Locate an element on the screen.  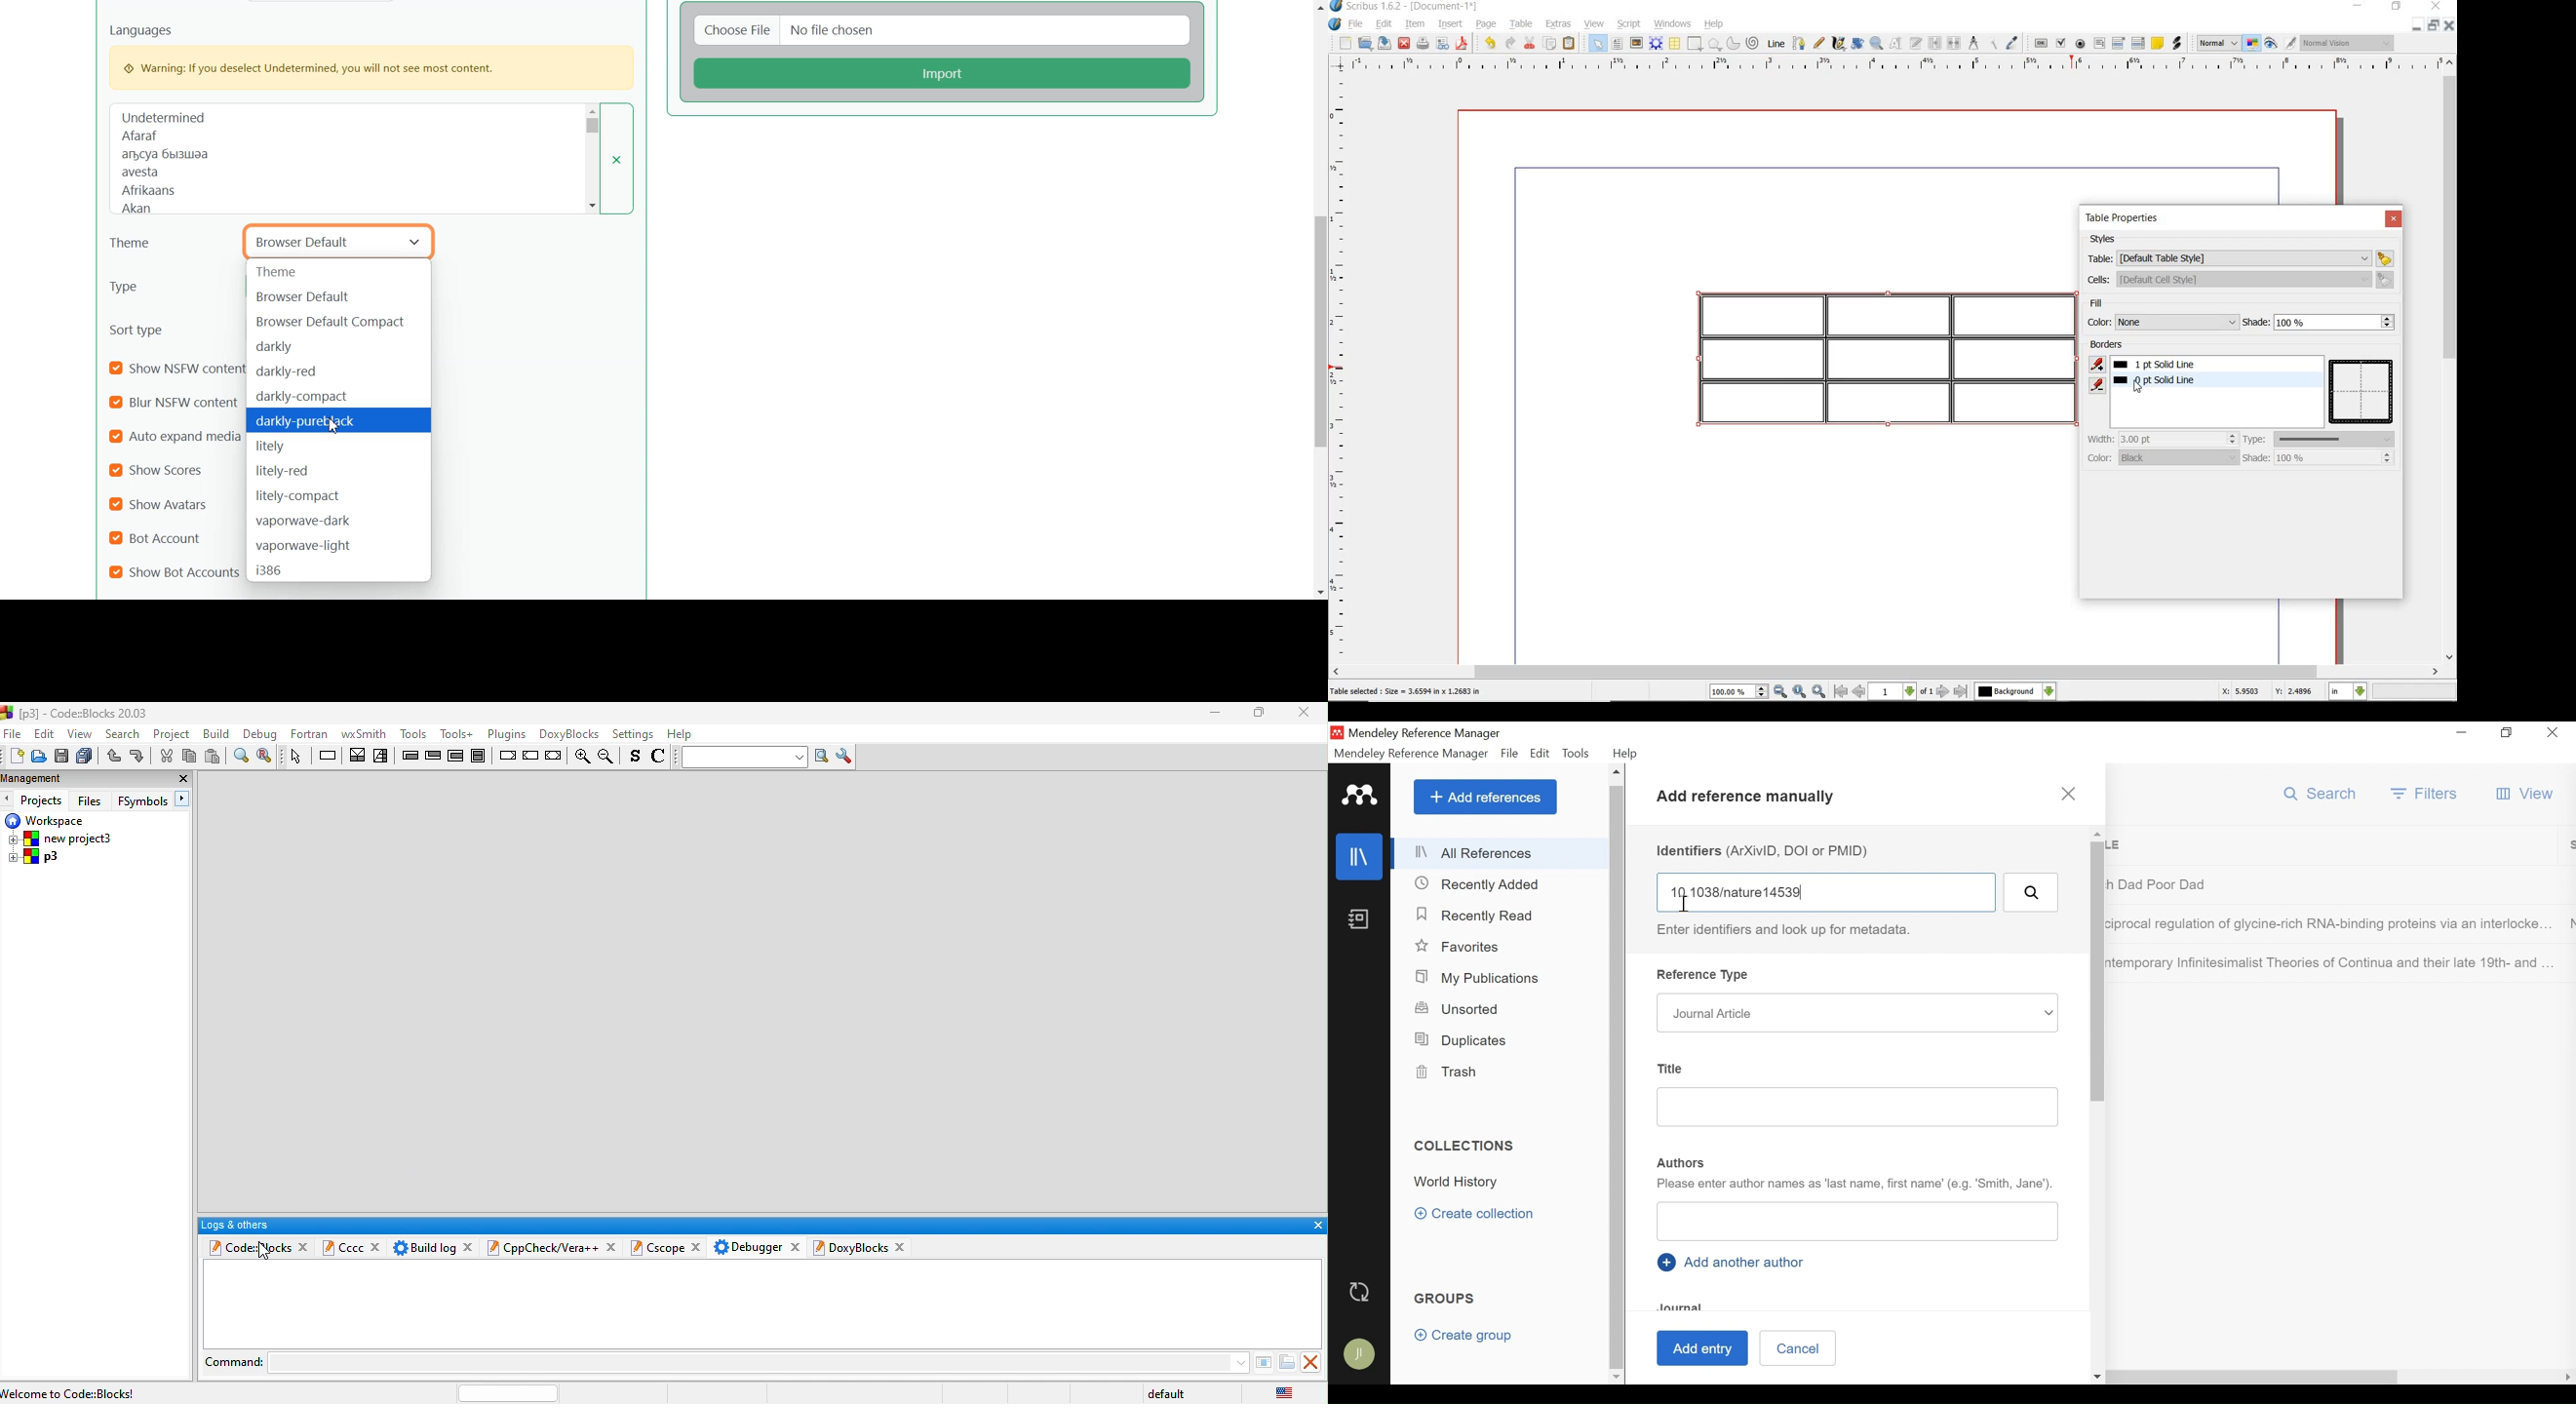
Blur NSFW content is located at coordinates (174, 403).